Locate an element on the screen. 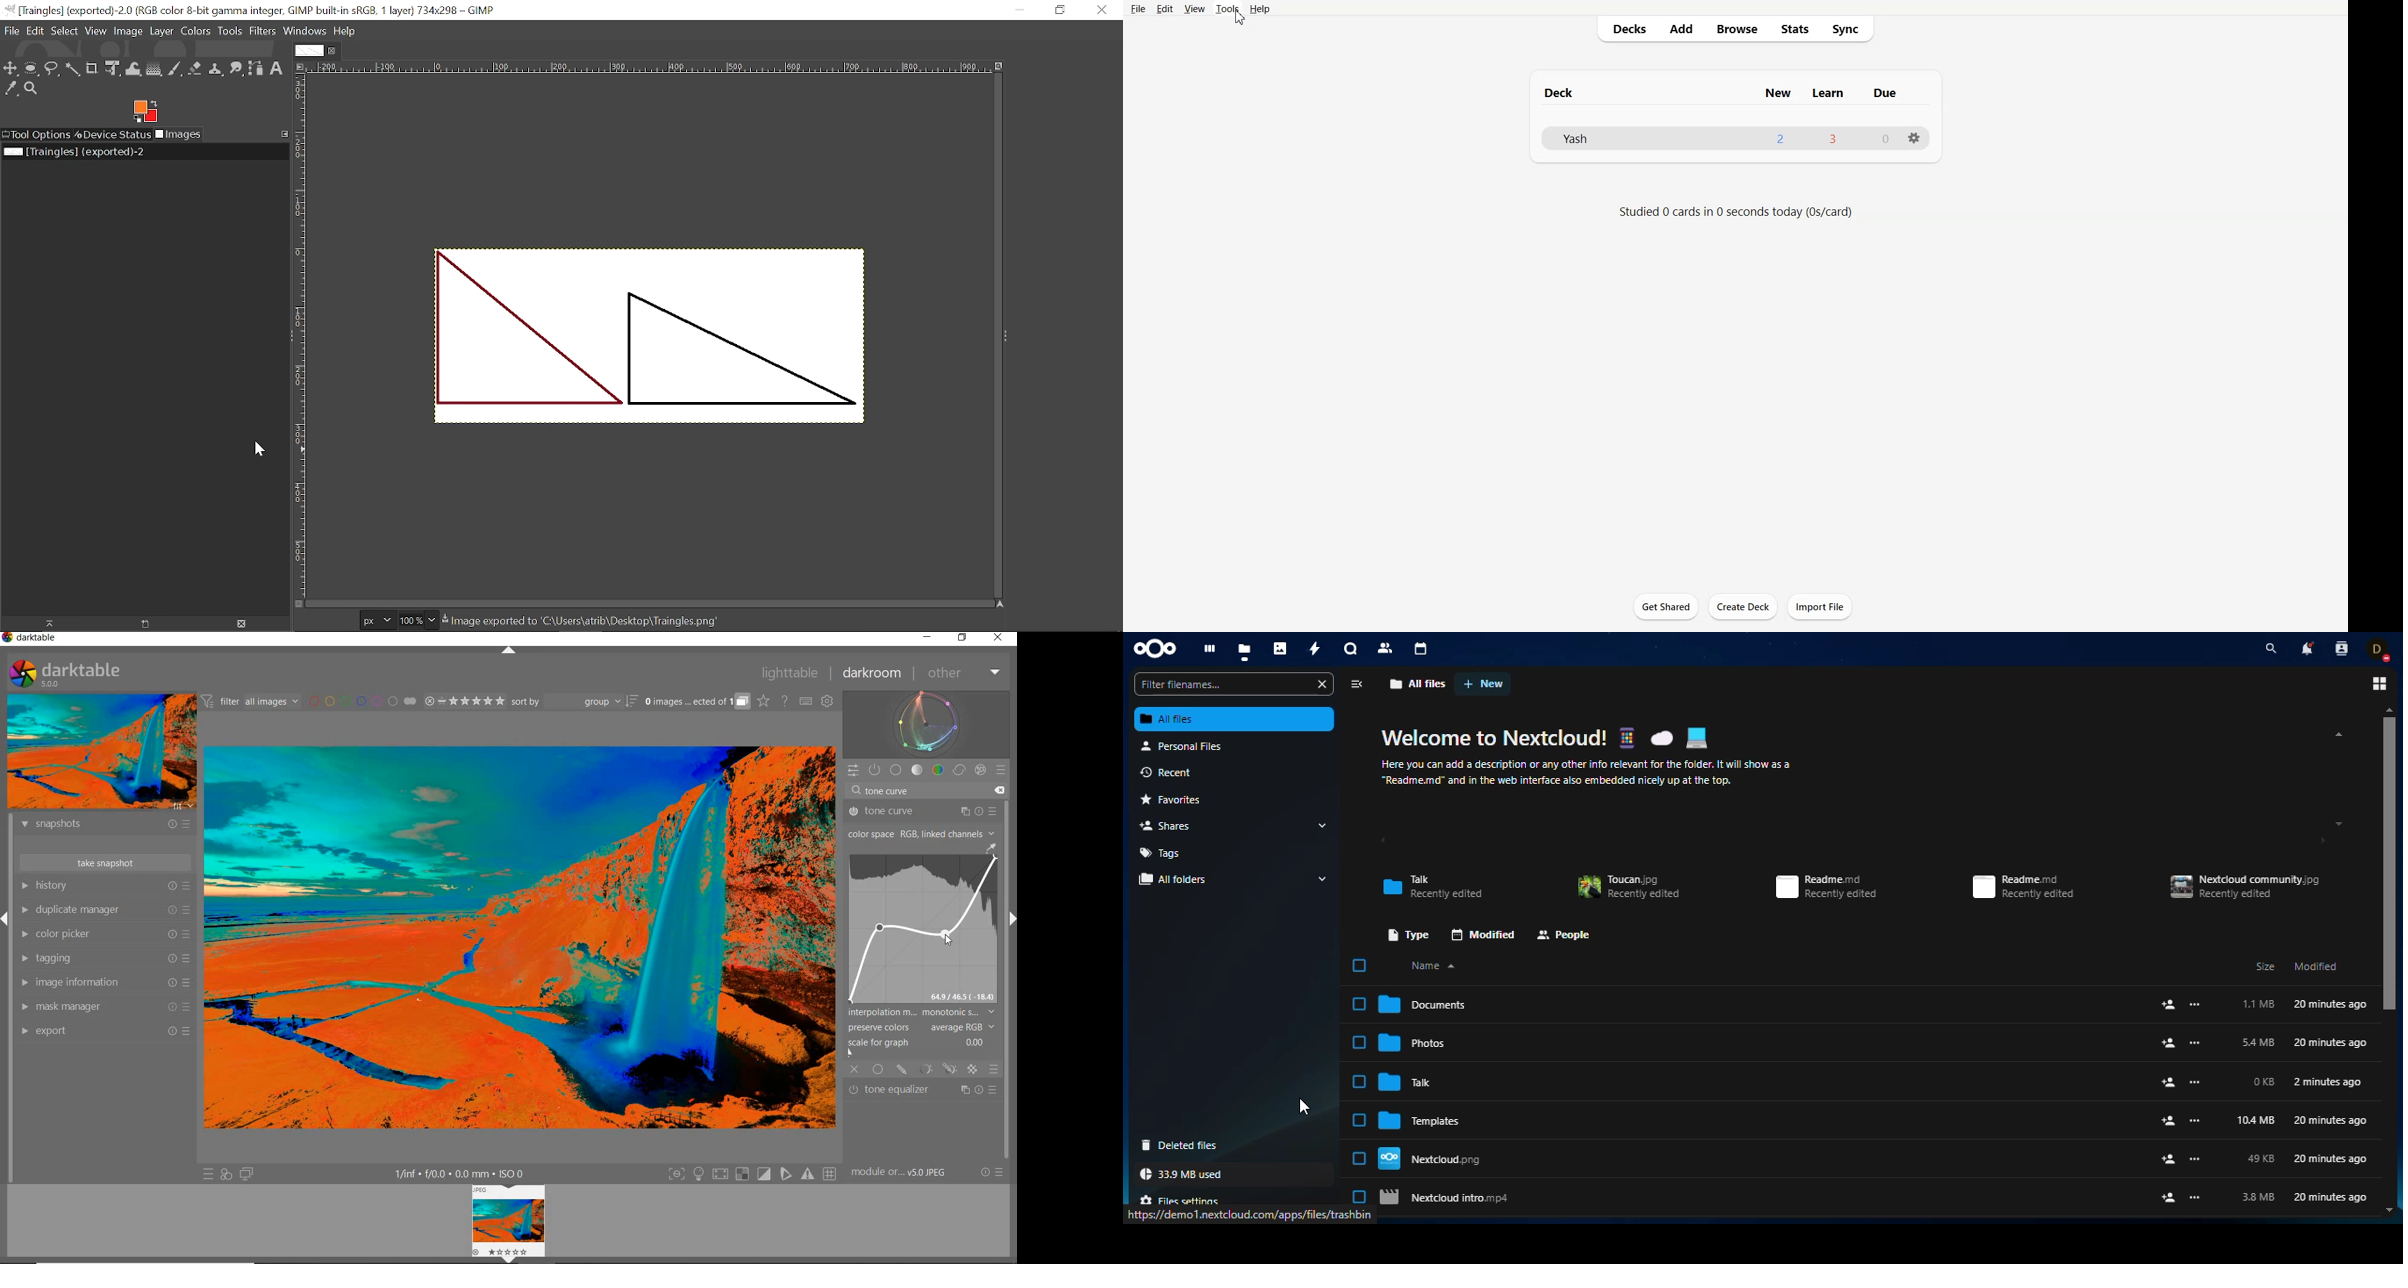 The width and height of the screenshot is (2408, 1288). All folders is located at coordinates (1174, 881).